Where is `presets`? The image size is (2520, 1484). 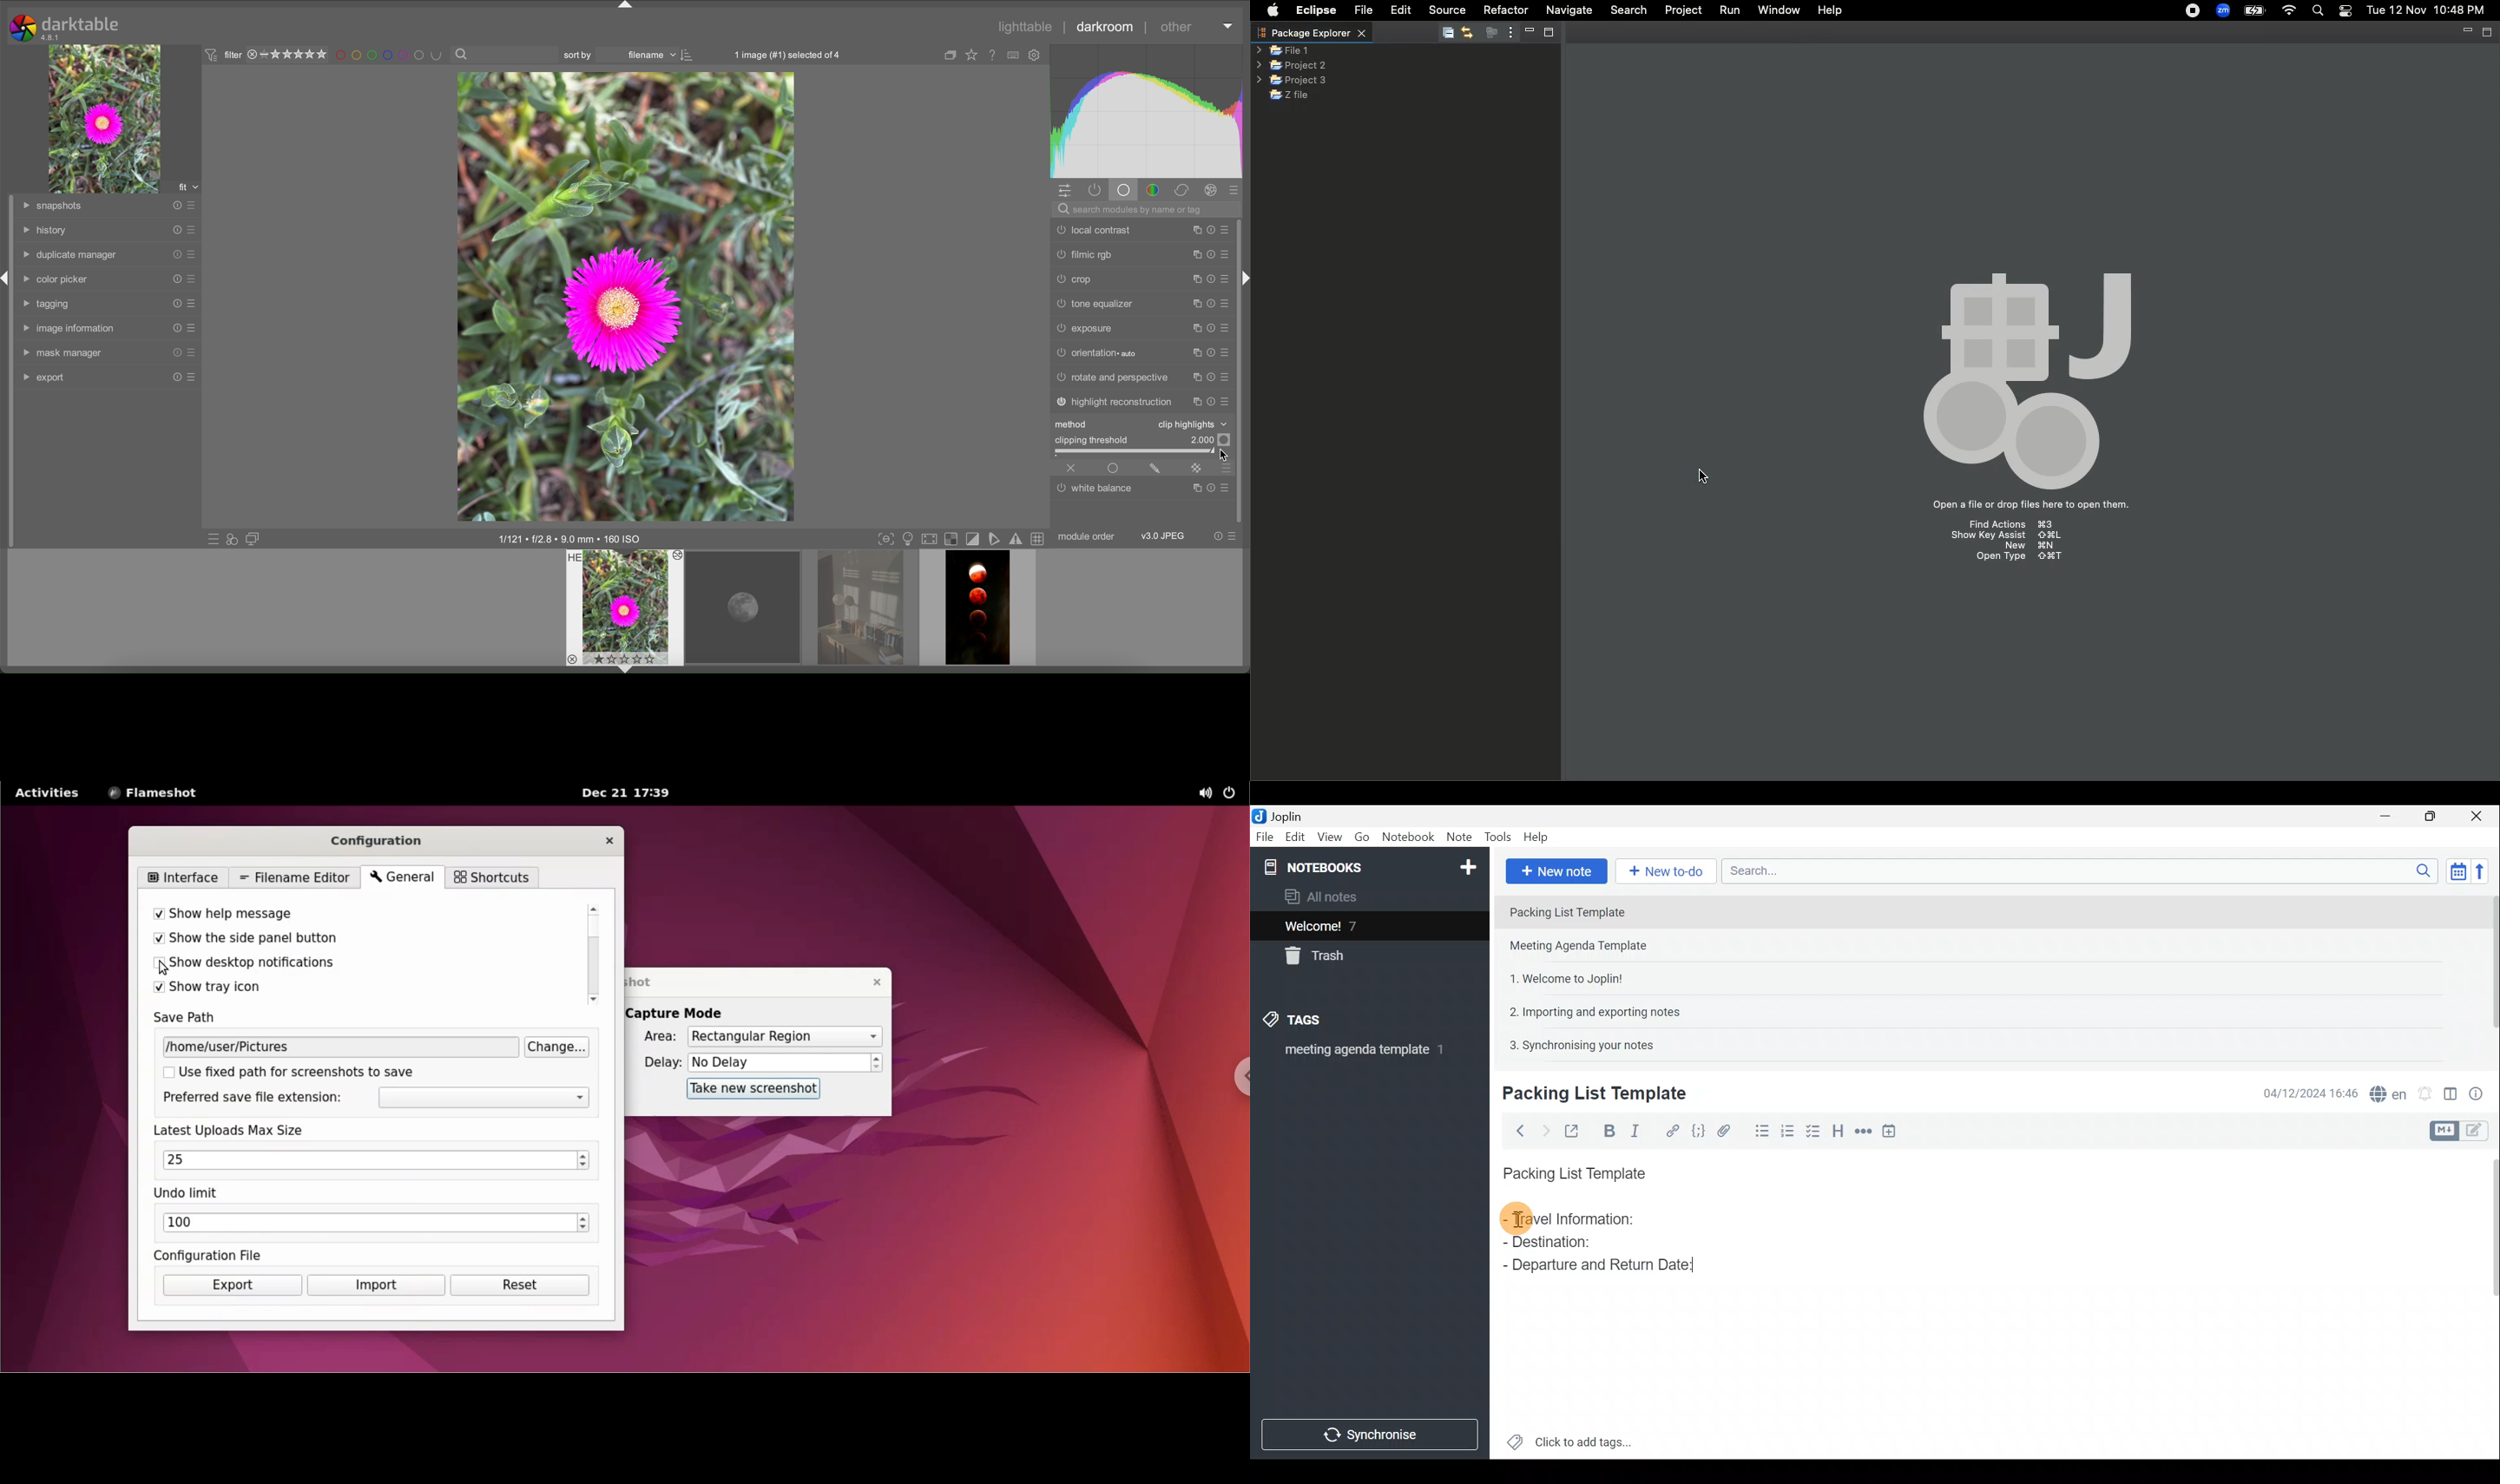
presets is located at coordinates (1226, 329).